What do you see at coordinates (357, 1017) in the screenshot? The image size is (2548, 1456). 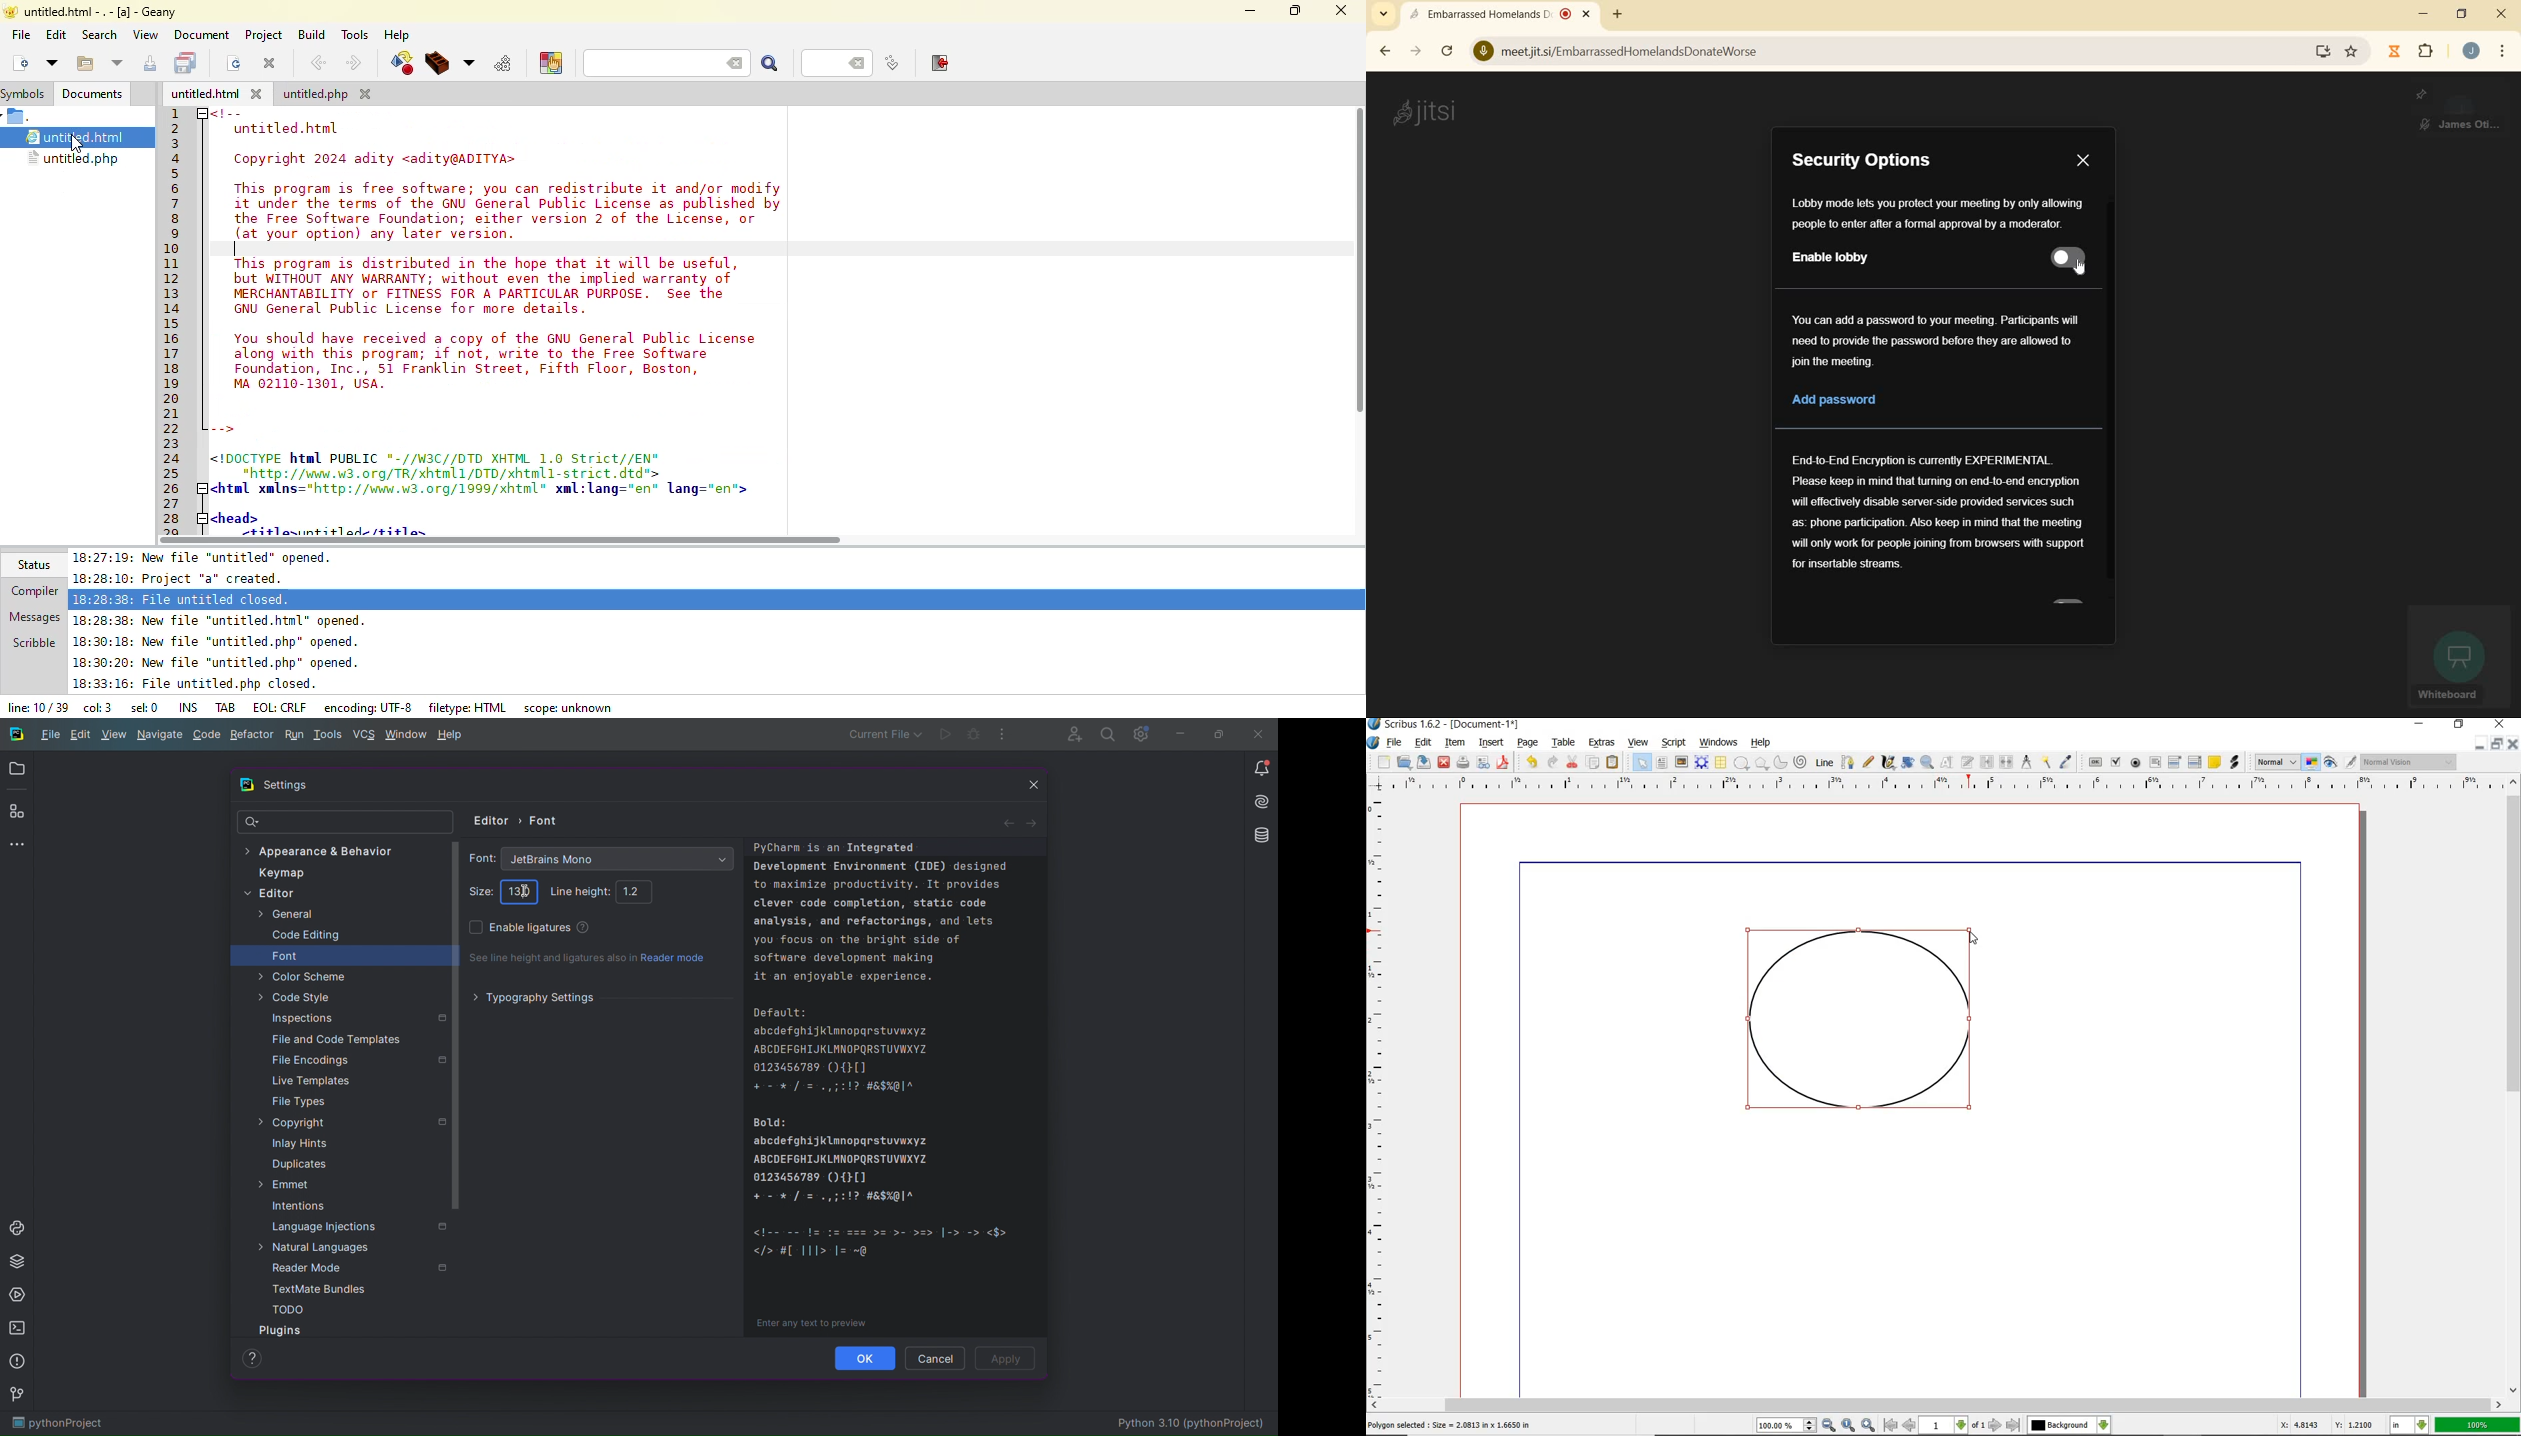 I see `Inspections` at bounding box center [357, 1017].